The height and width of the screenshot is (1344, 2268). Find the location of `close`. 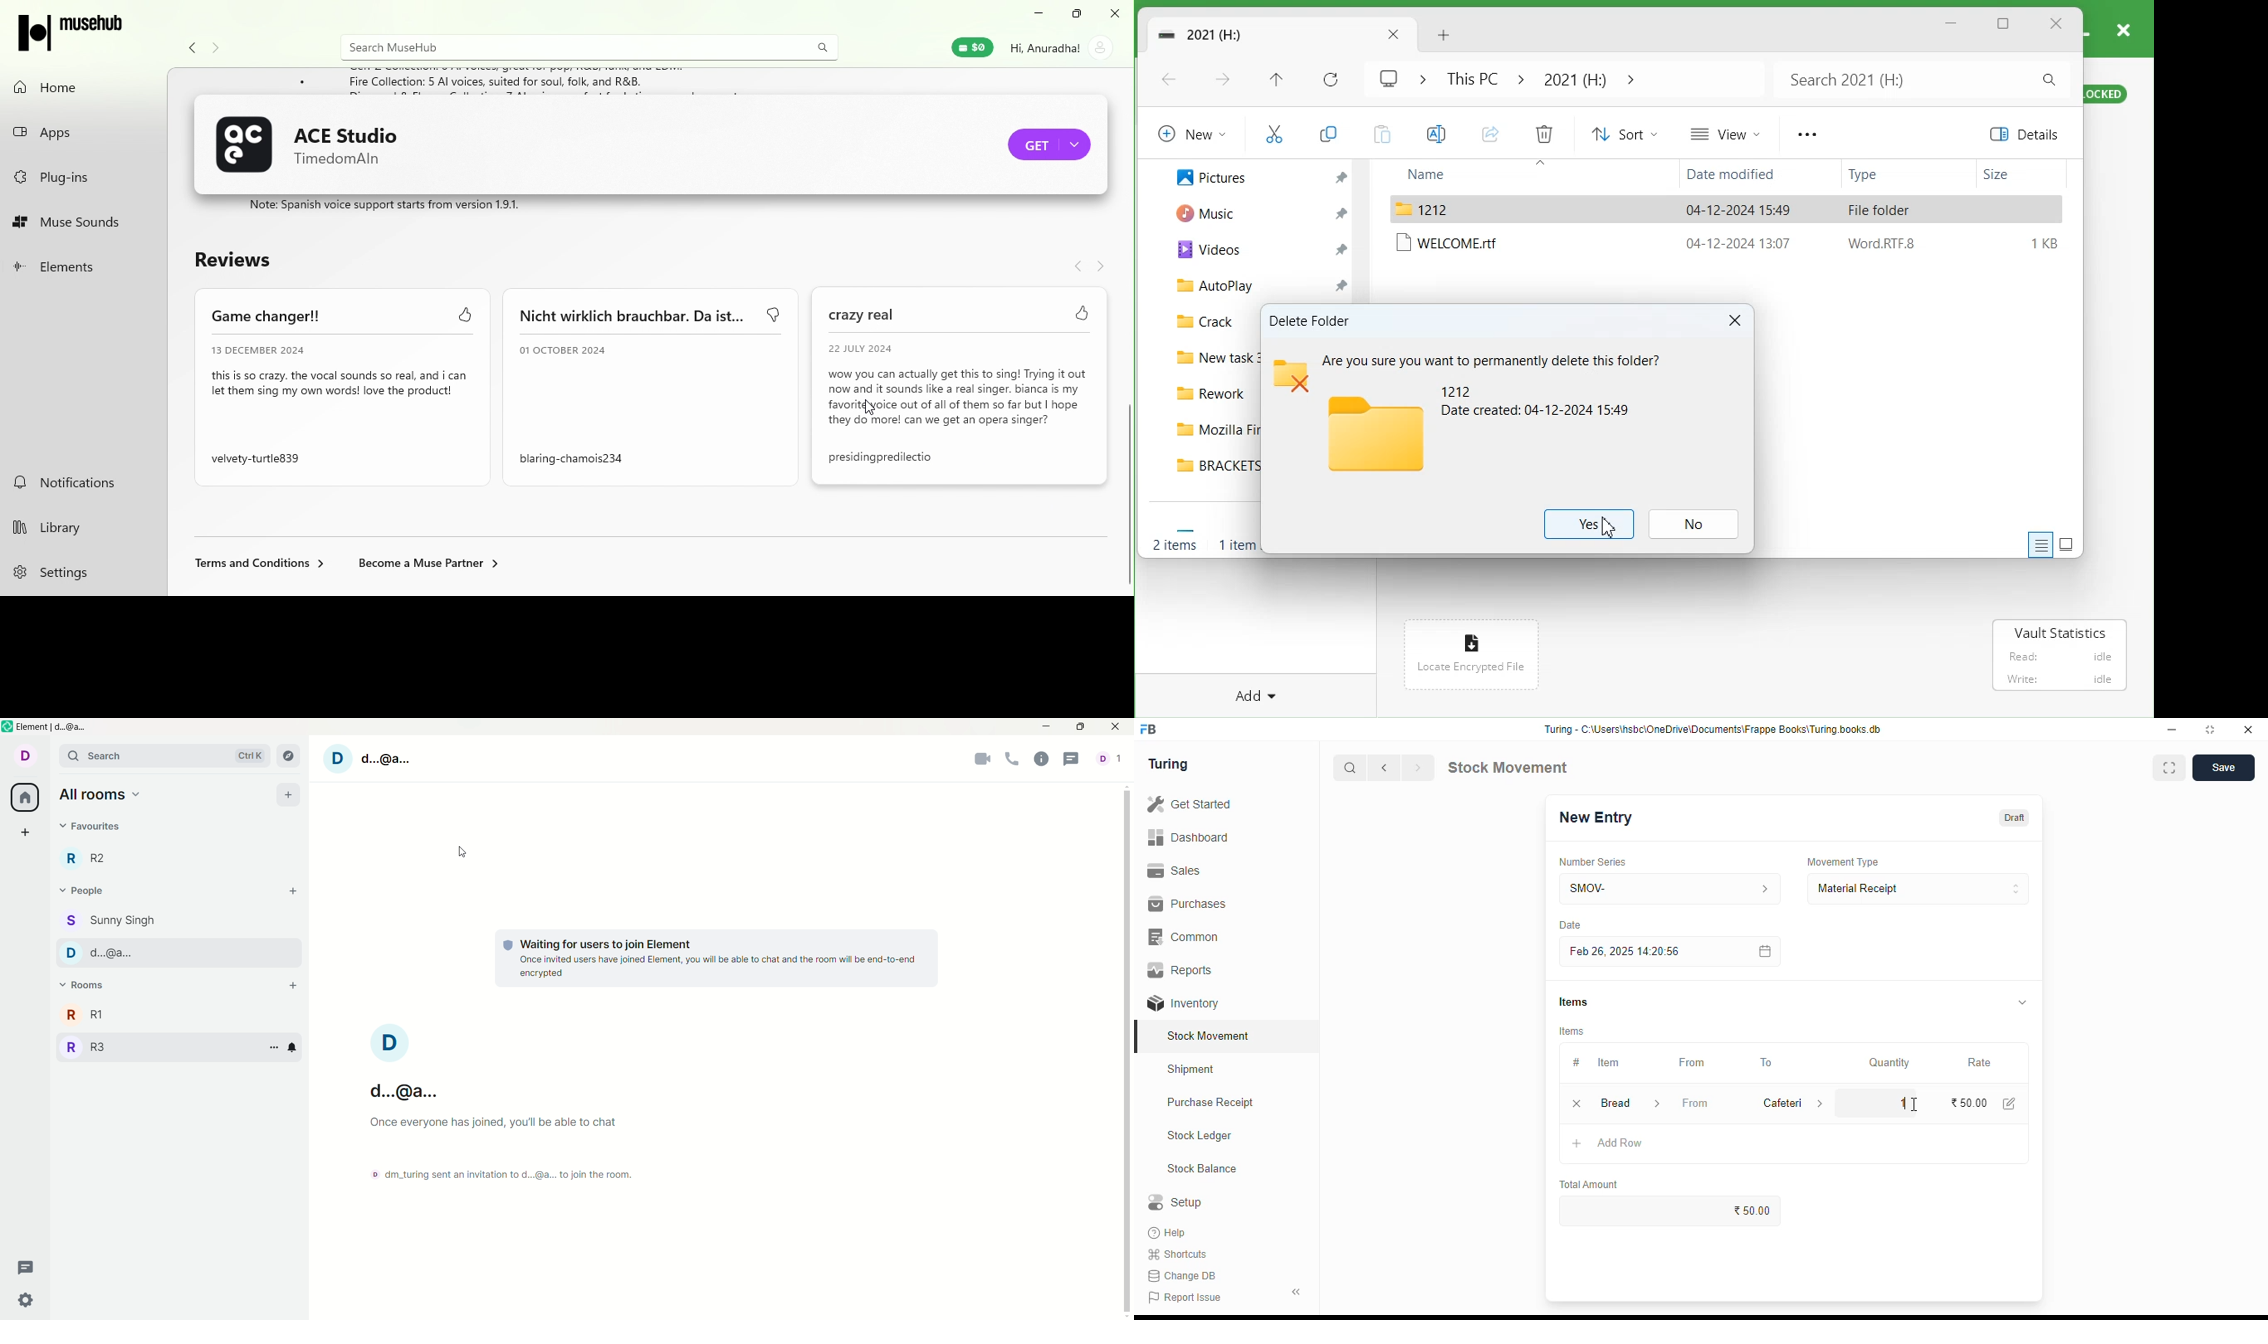

close is located at coordinates (1117, 14).